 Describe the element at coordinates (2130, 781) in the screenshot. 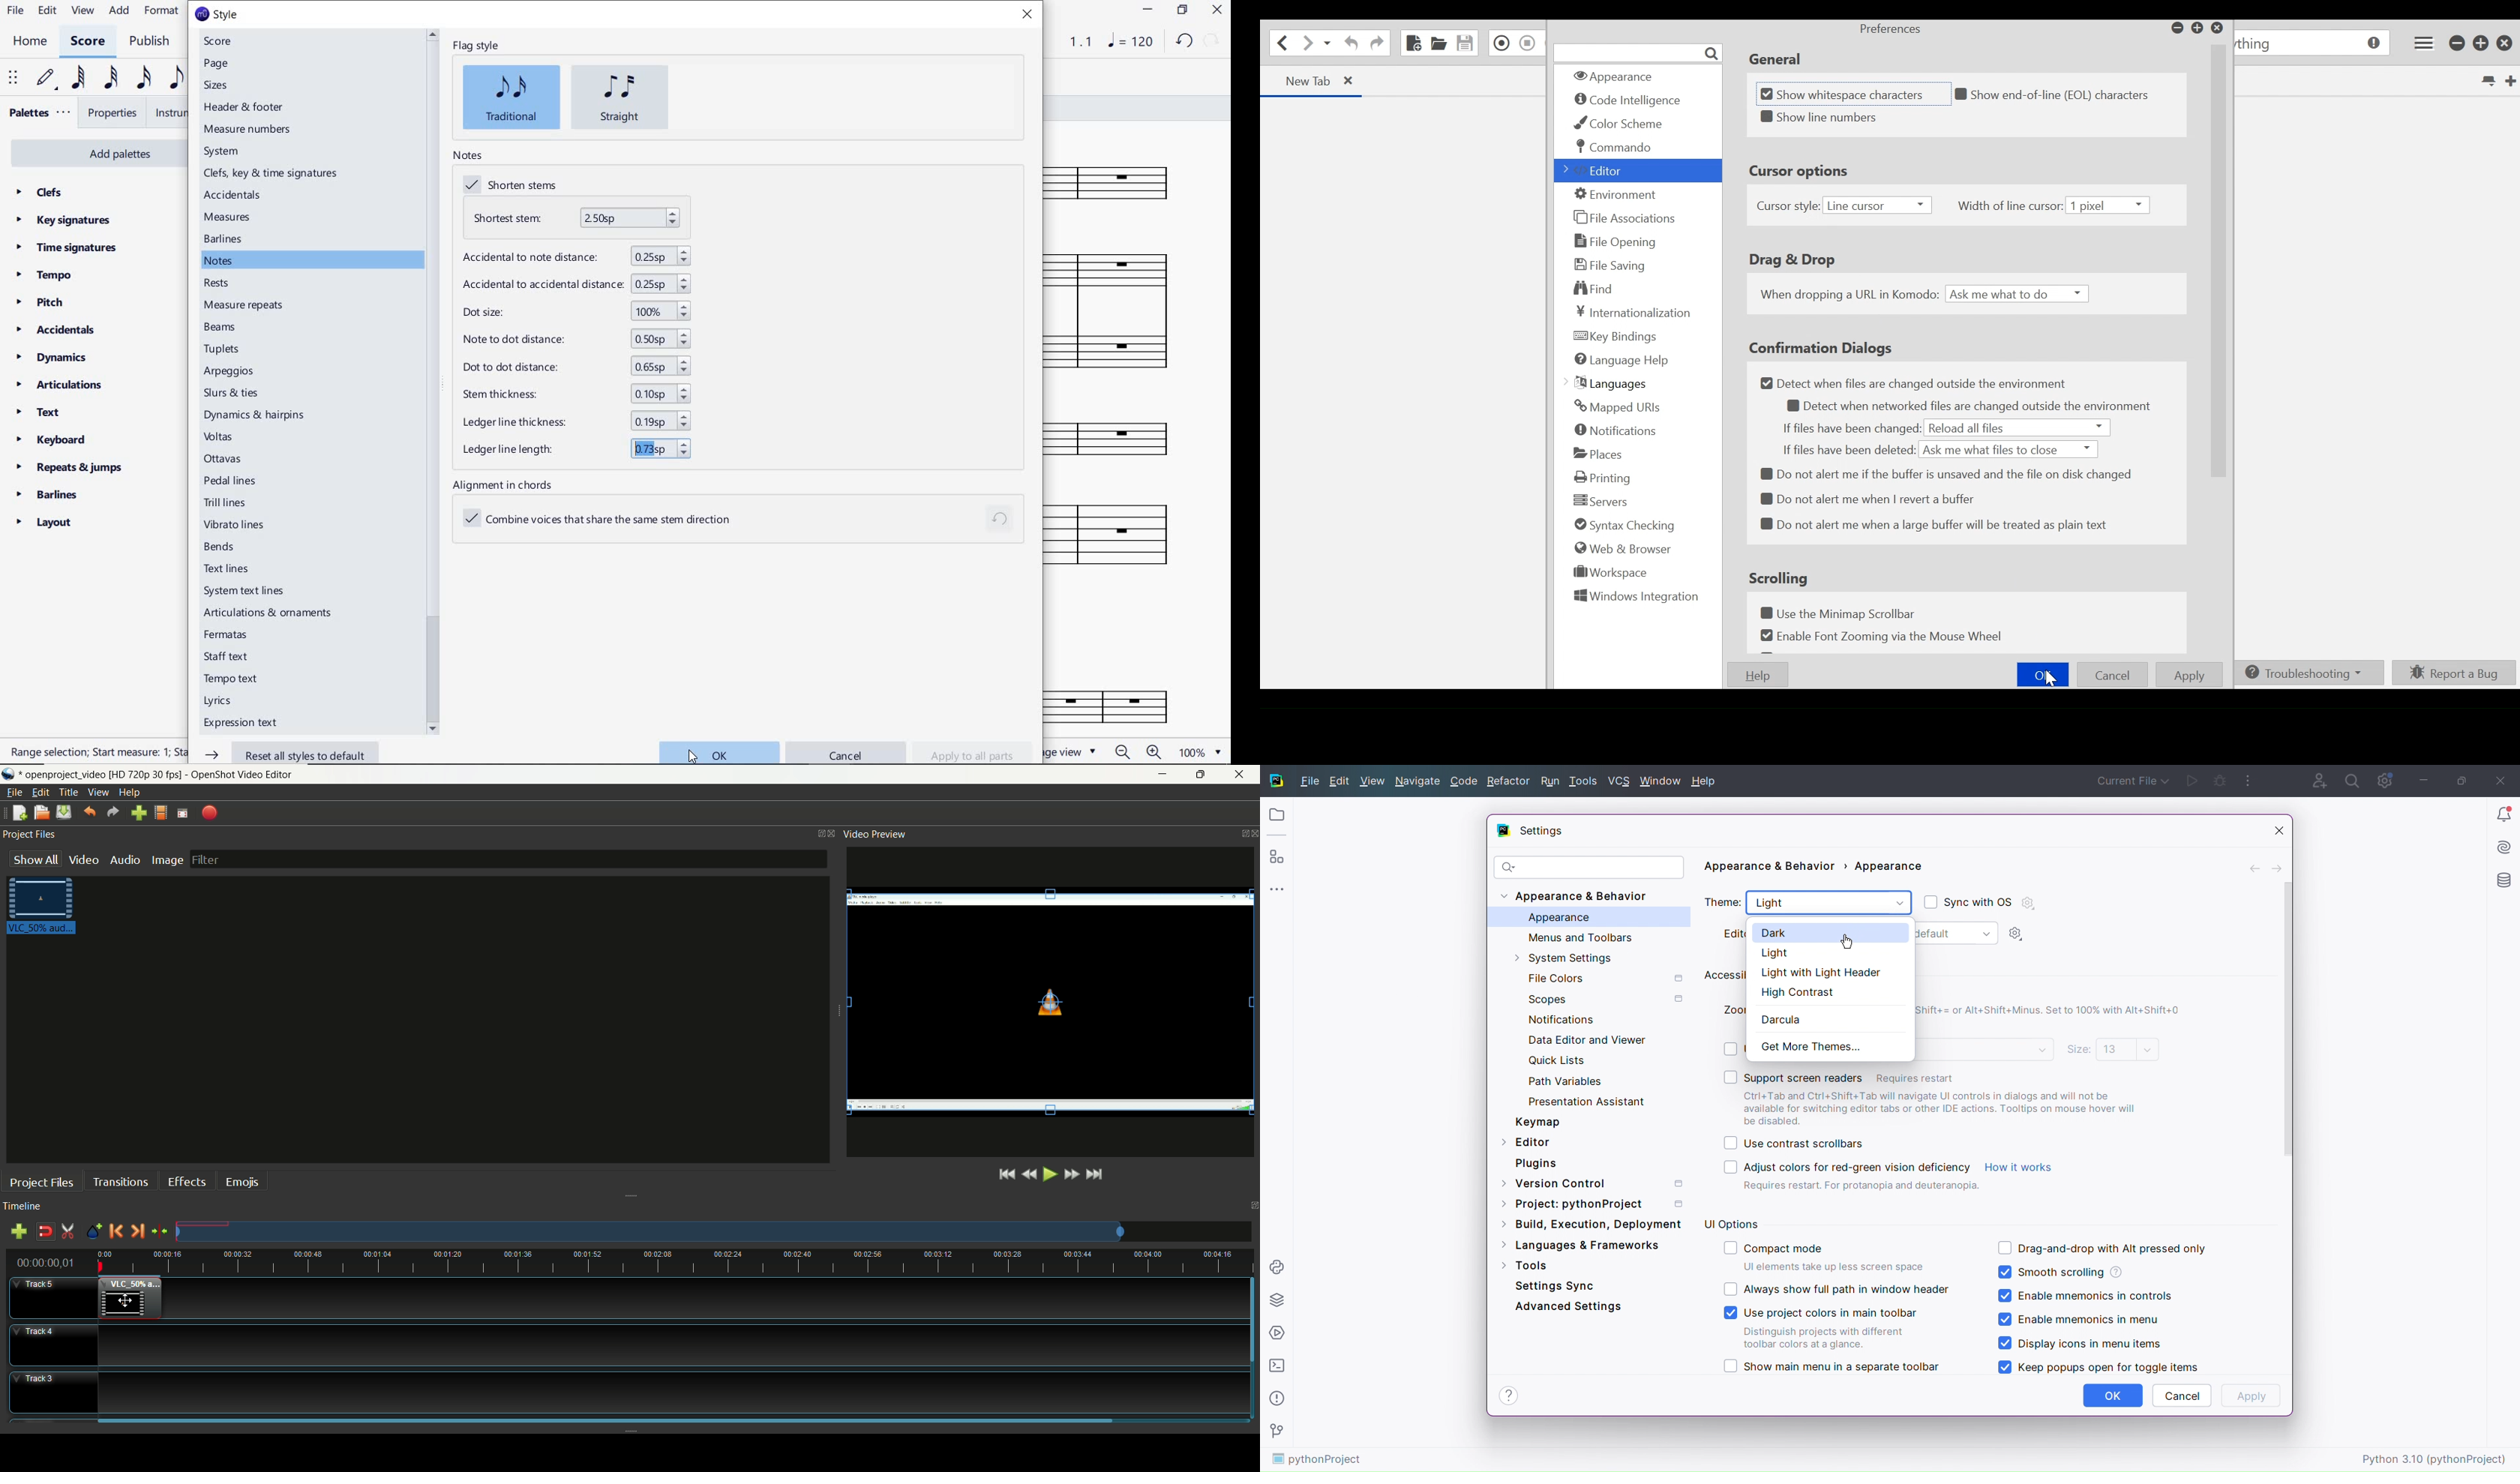

I see `Current File` at that location.